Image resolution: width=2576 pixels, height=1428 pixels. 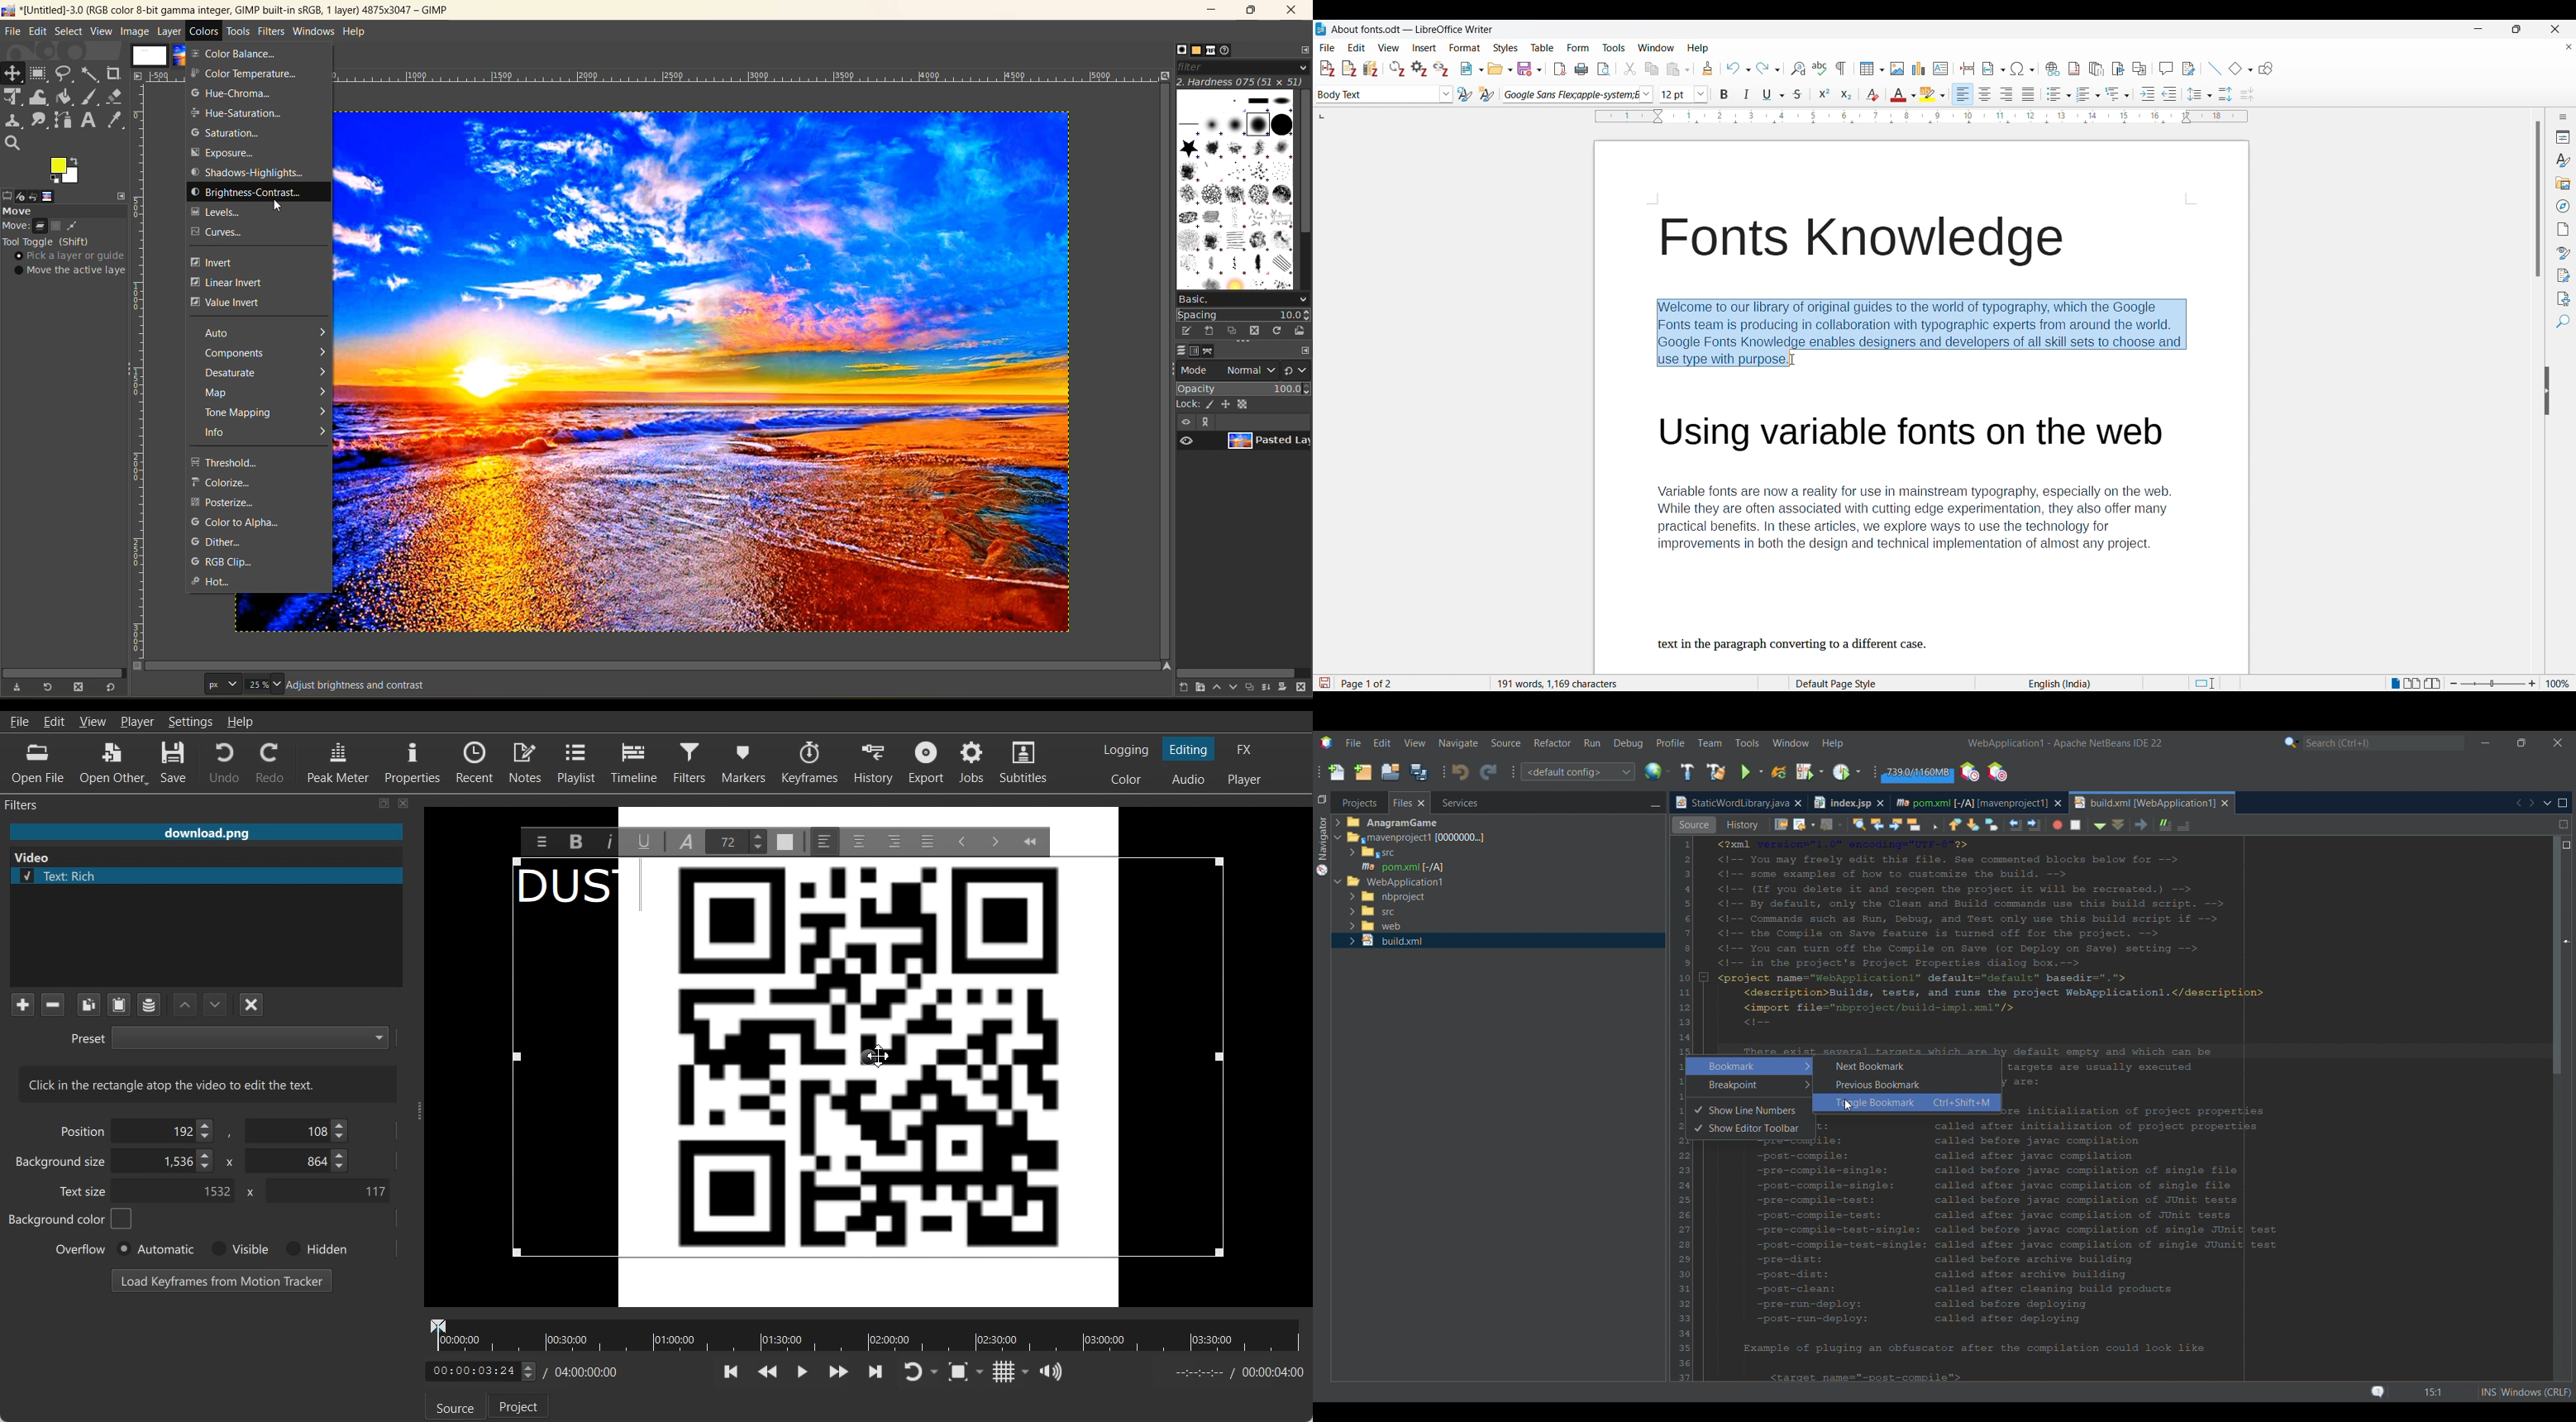 What do you see at coordinates (1327, 69) in the screenshot?
I see `Add\Edit citation` at bounding box center [1327, 69].